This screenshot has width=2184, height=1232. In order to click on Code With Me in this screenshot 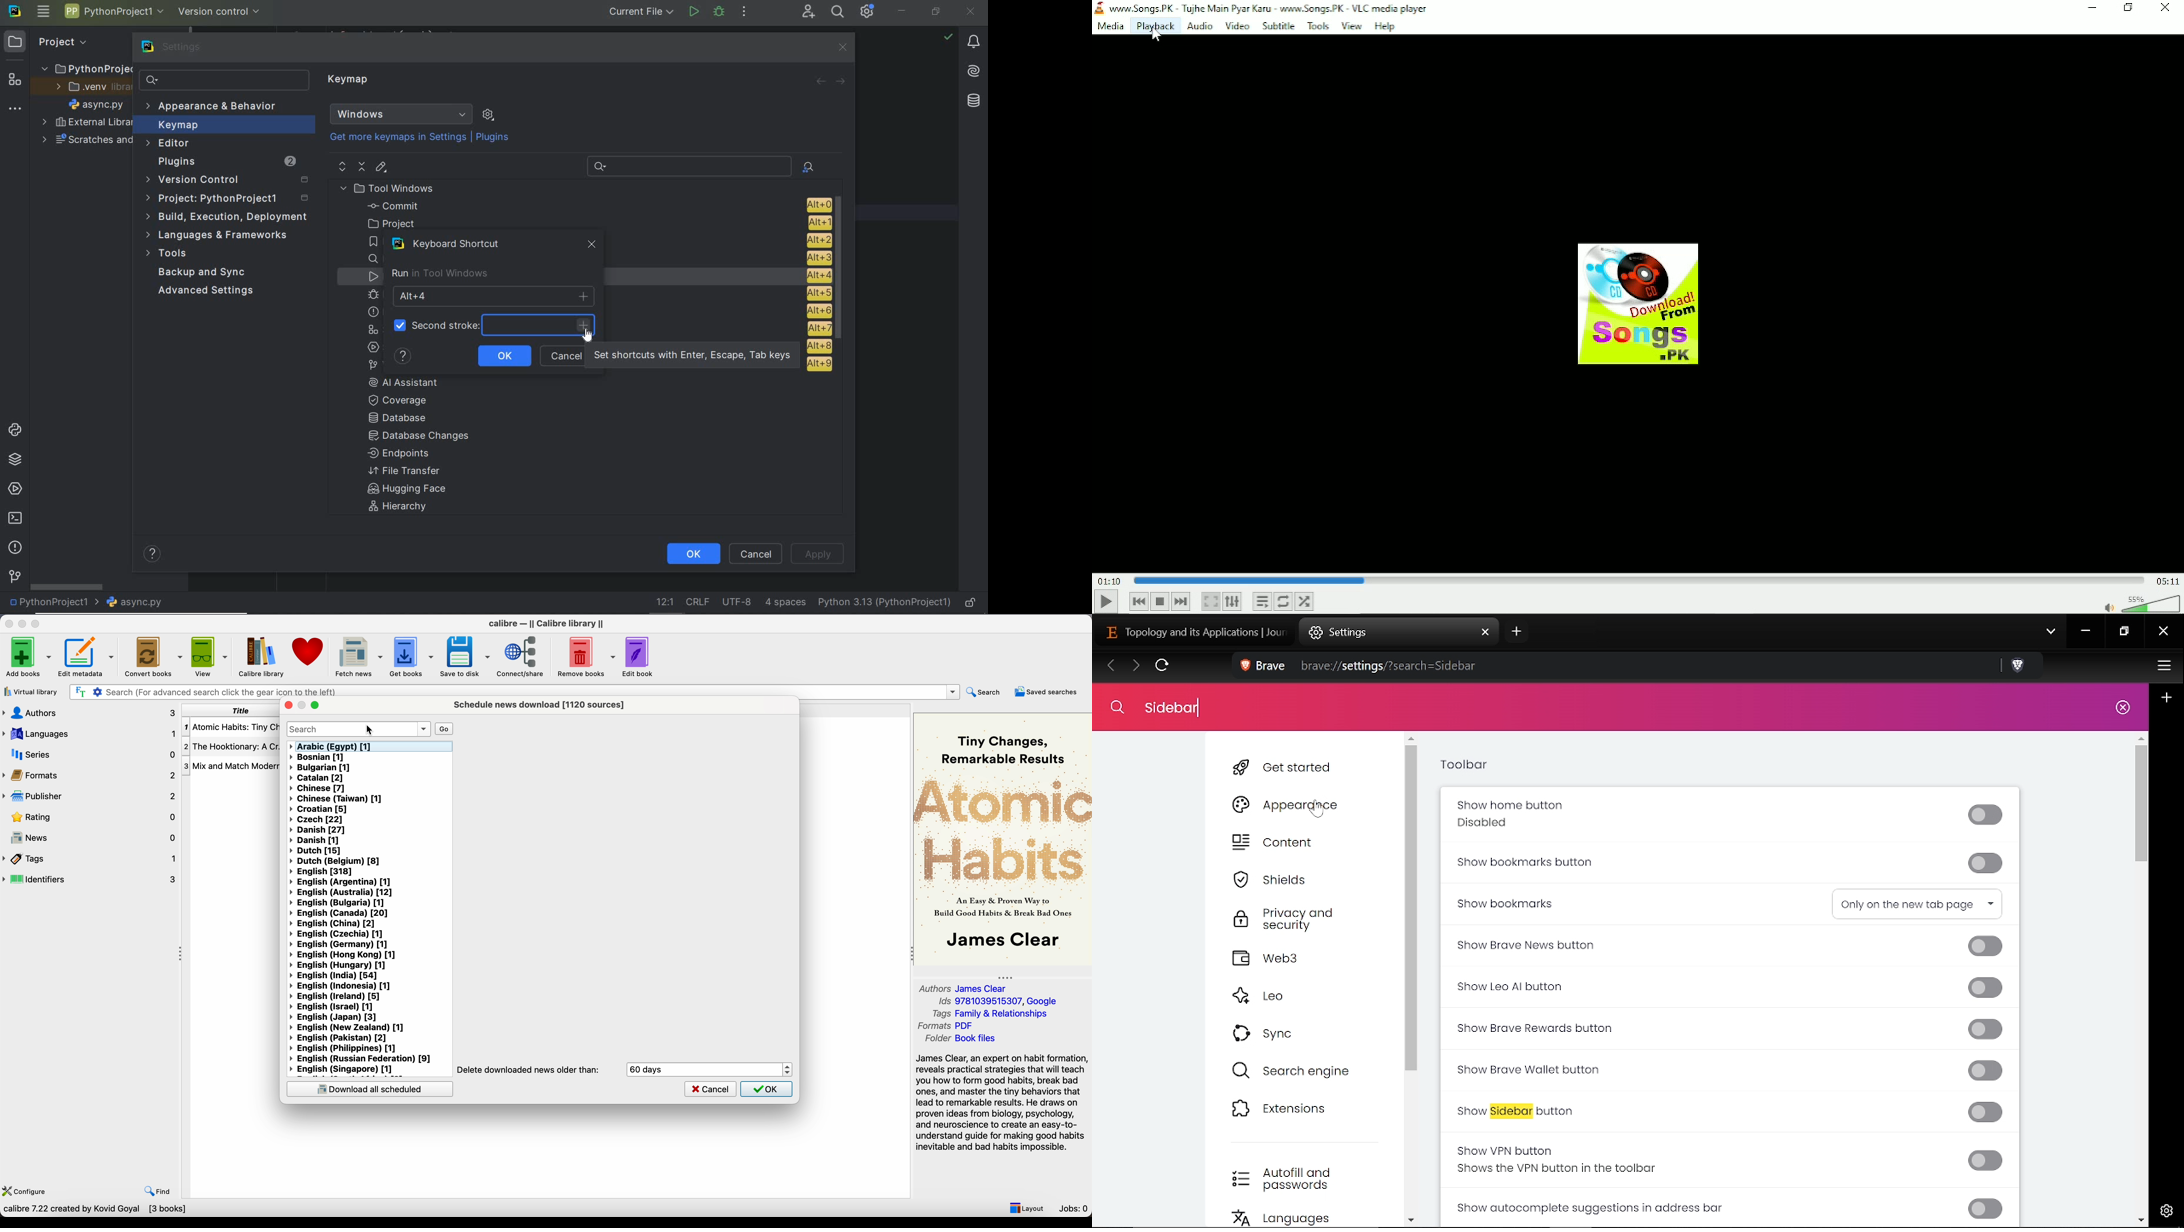, I will do `click(808, 12)`.